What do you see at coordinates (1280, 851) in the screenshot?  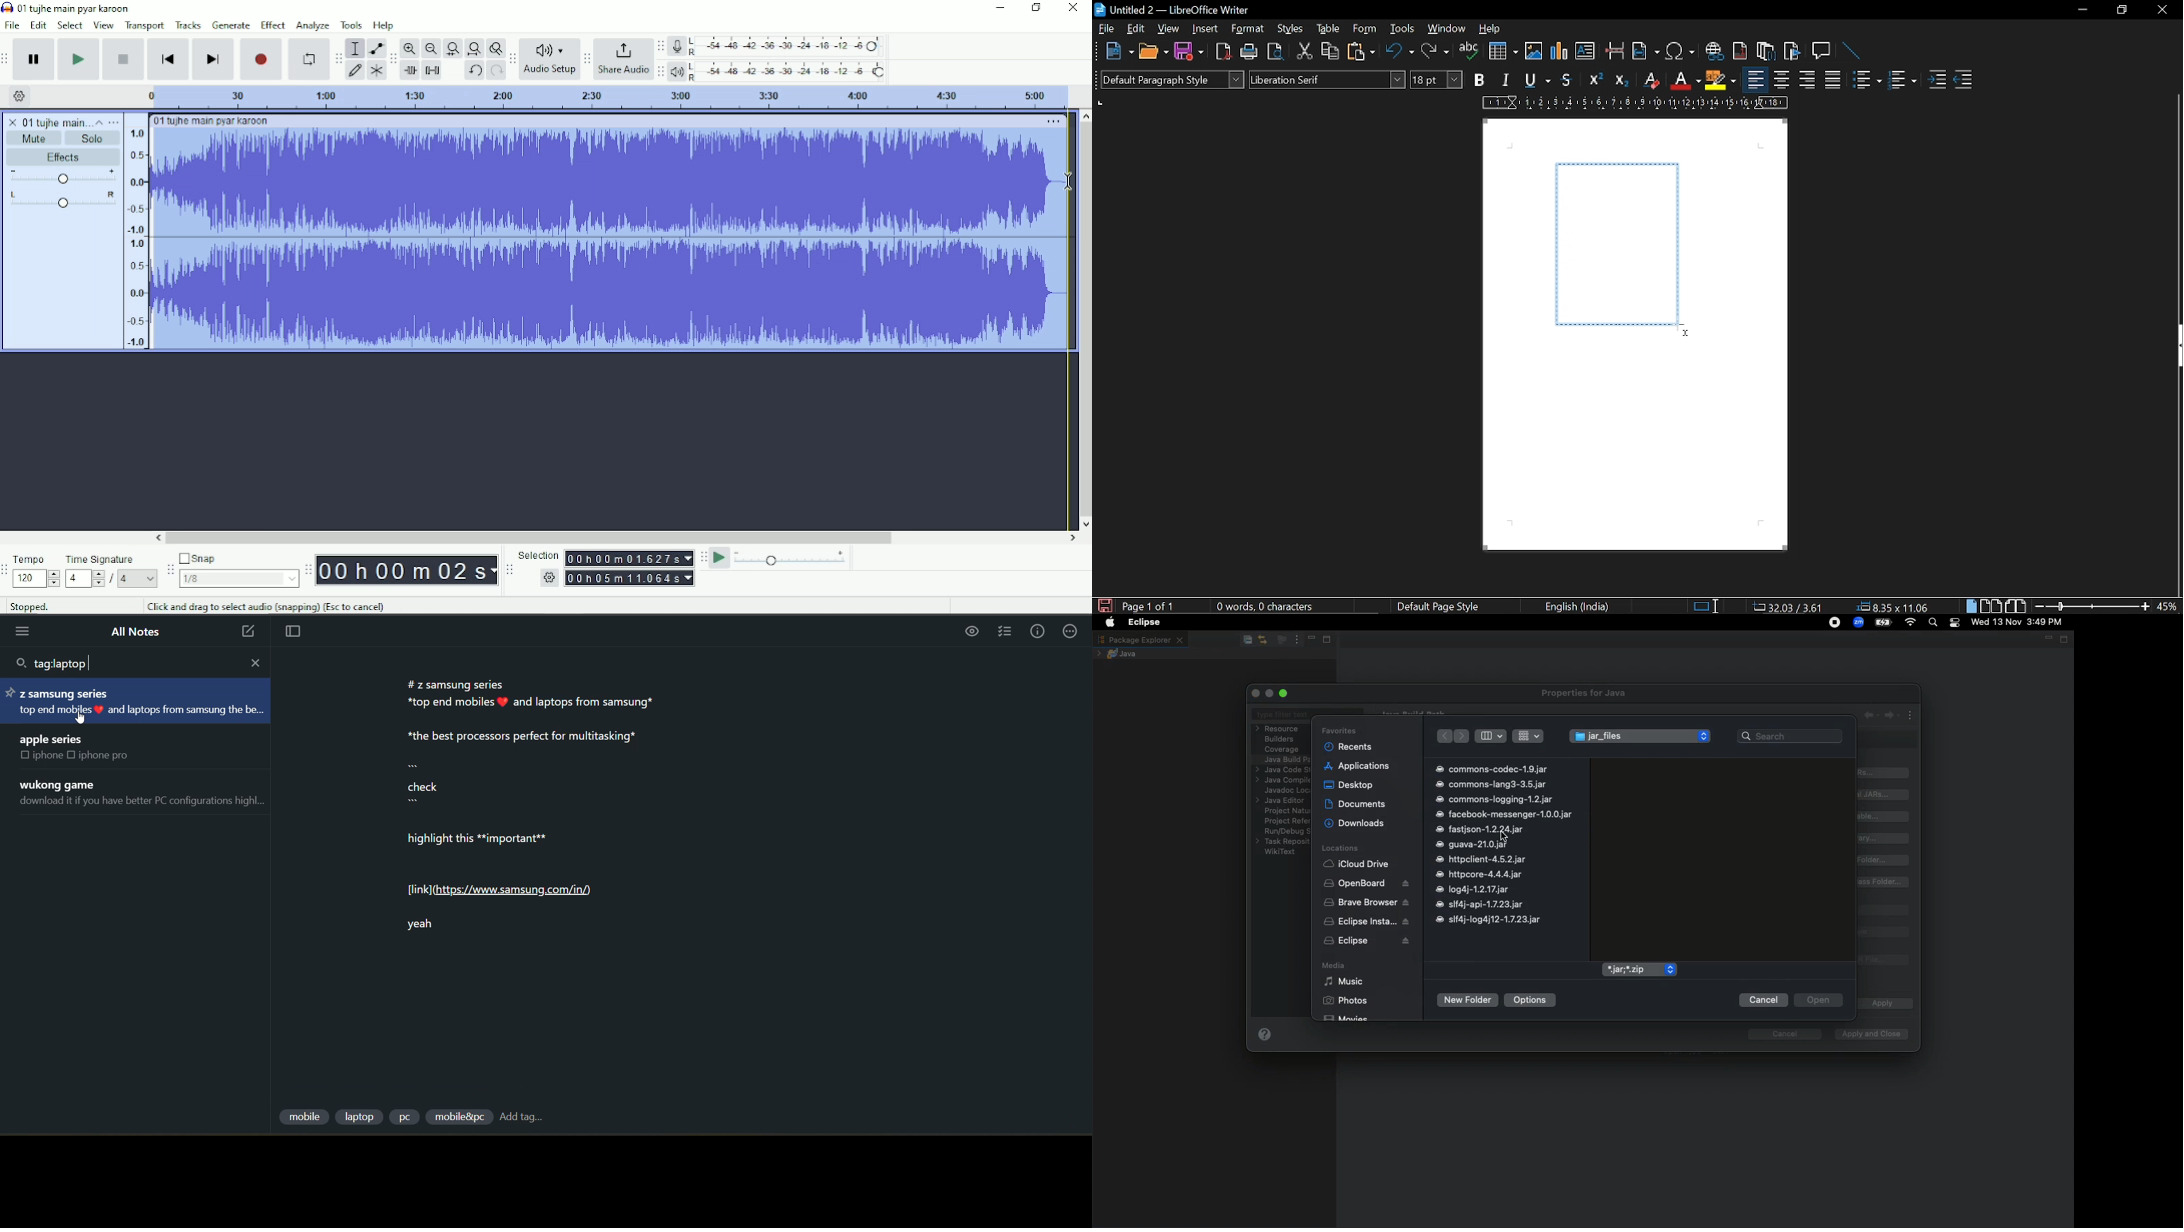 I see `WikiText` at bounding box center [1280, 851].